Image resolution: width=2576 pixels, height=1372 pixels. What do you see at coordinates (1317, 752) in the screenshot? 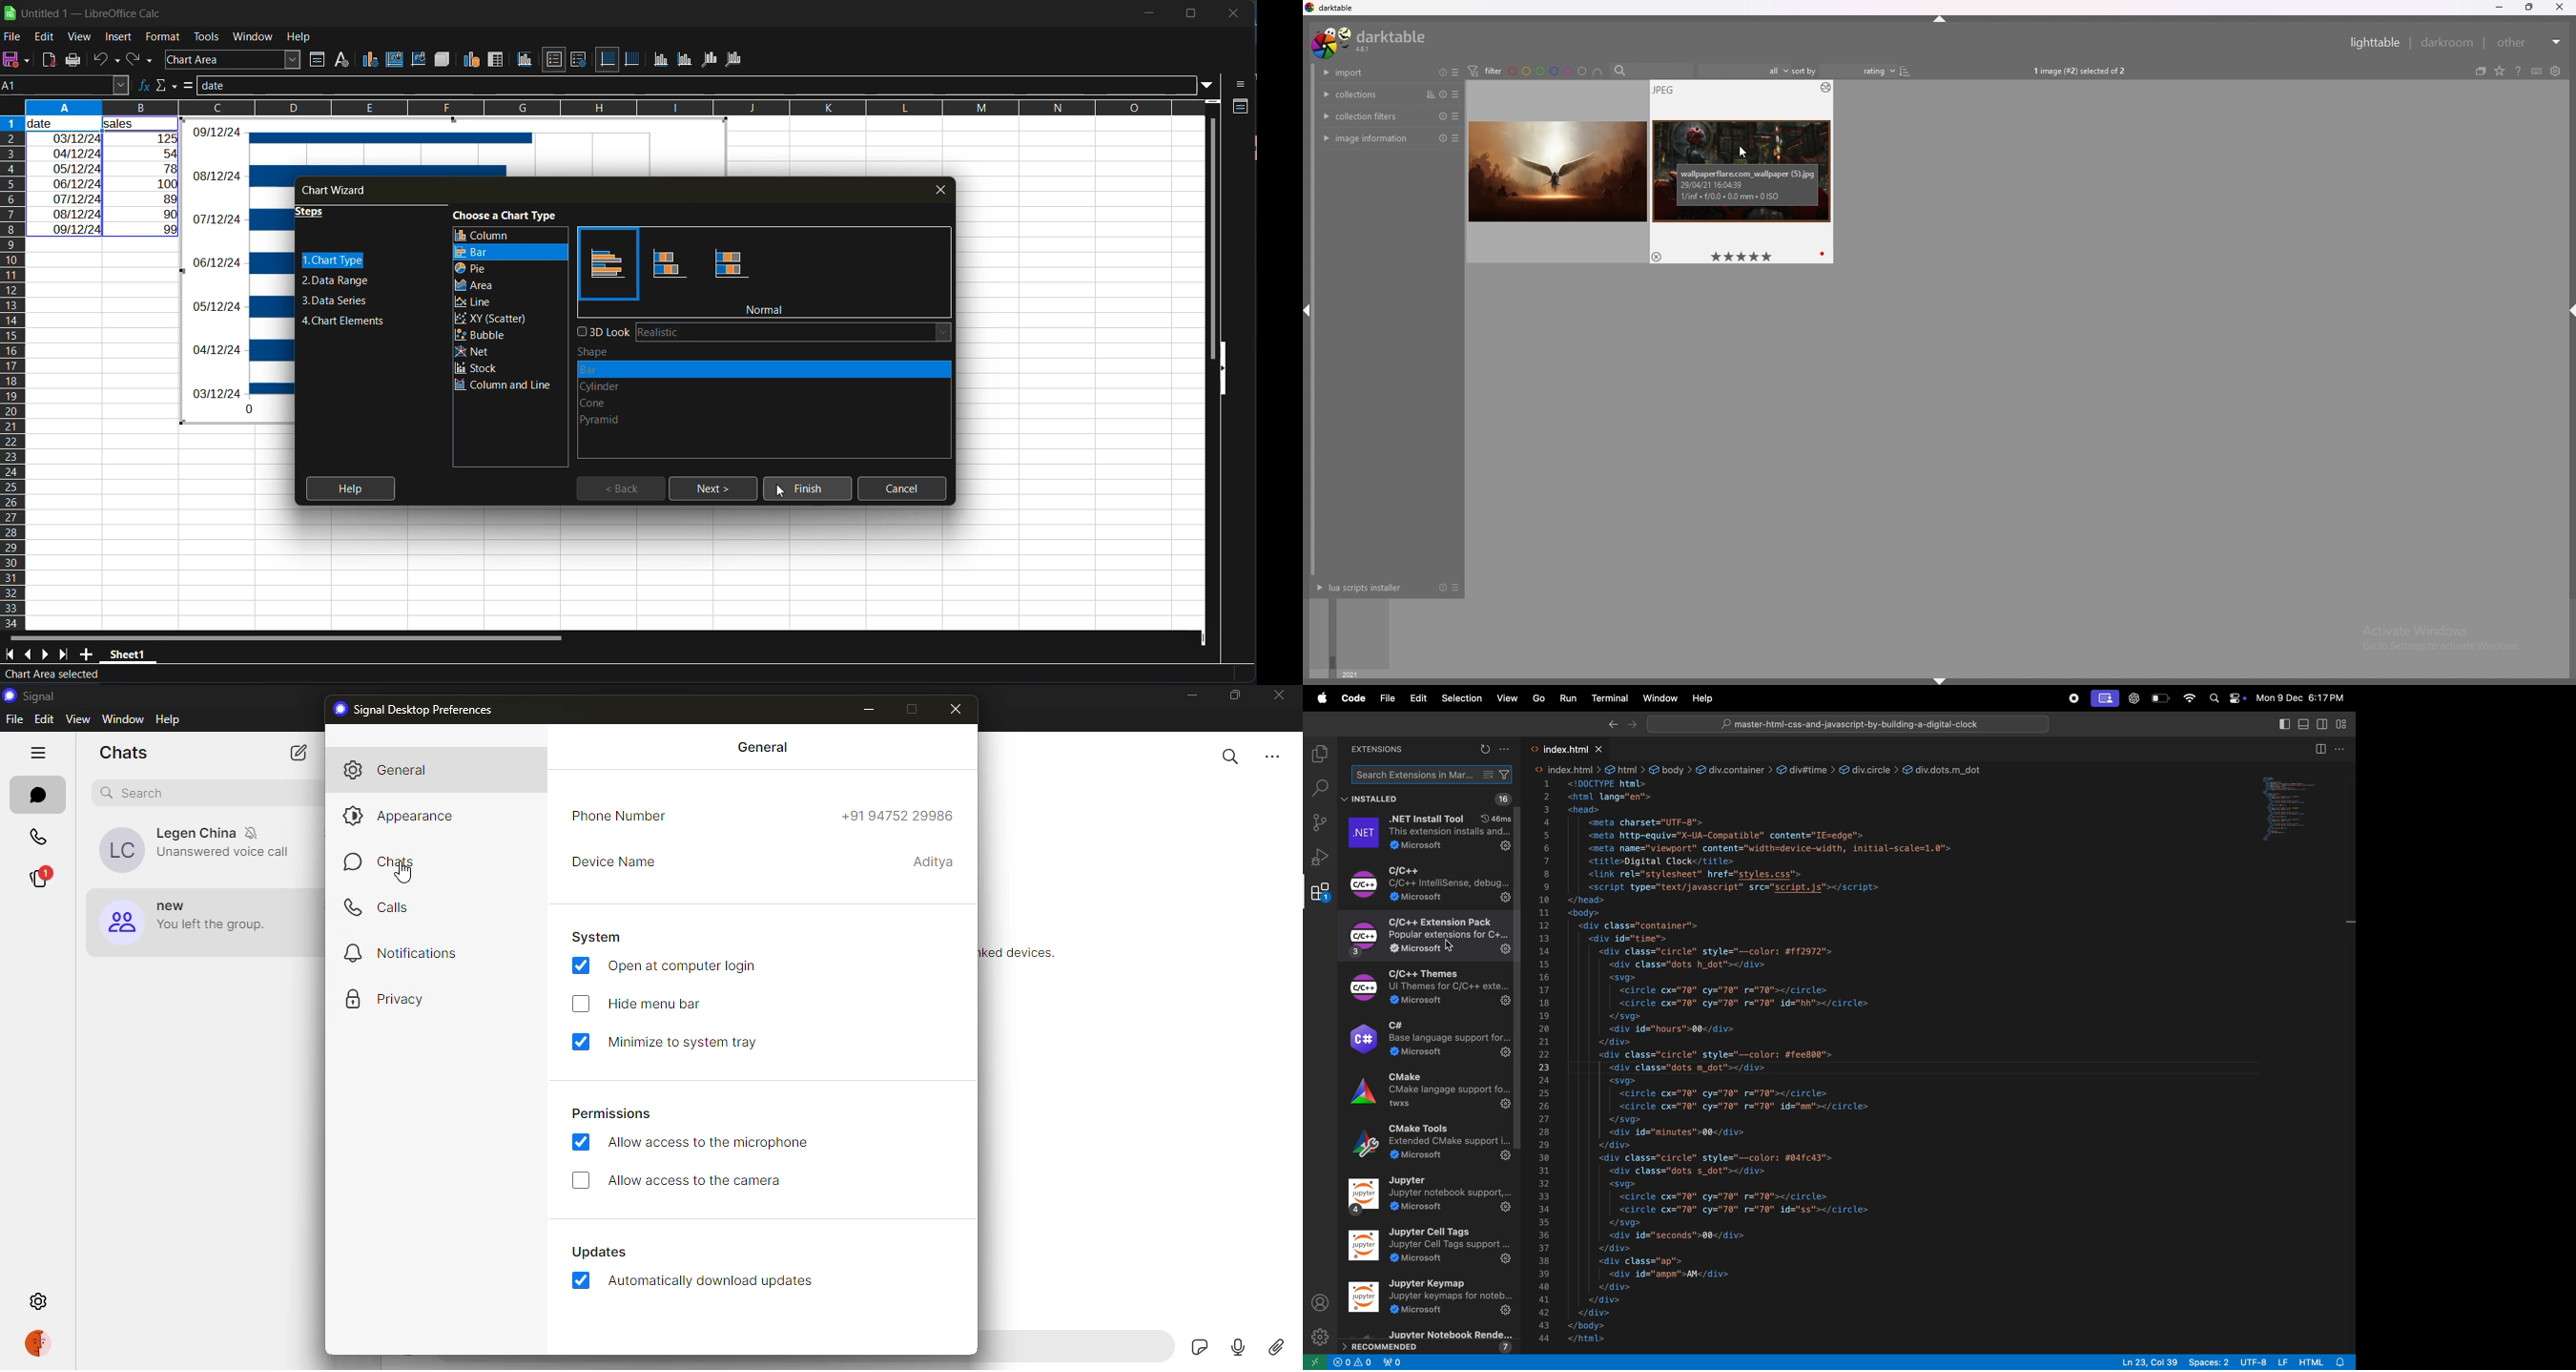
I see `explorer` at bounding box center [1317, 752].